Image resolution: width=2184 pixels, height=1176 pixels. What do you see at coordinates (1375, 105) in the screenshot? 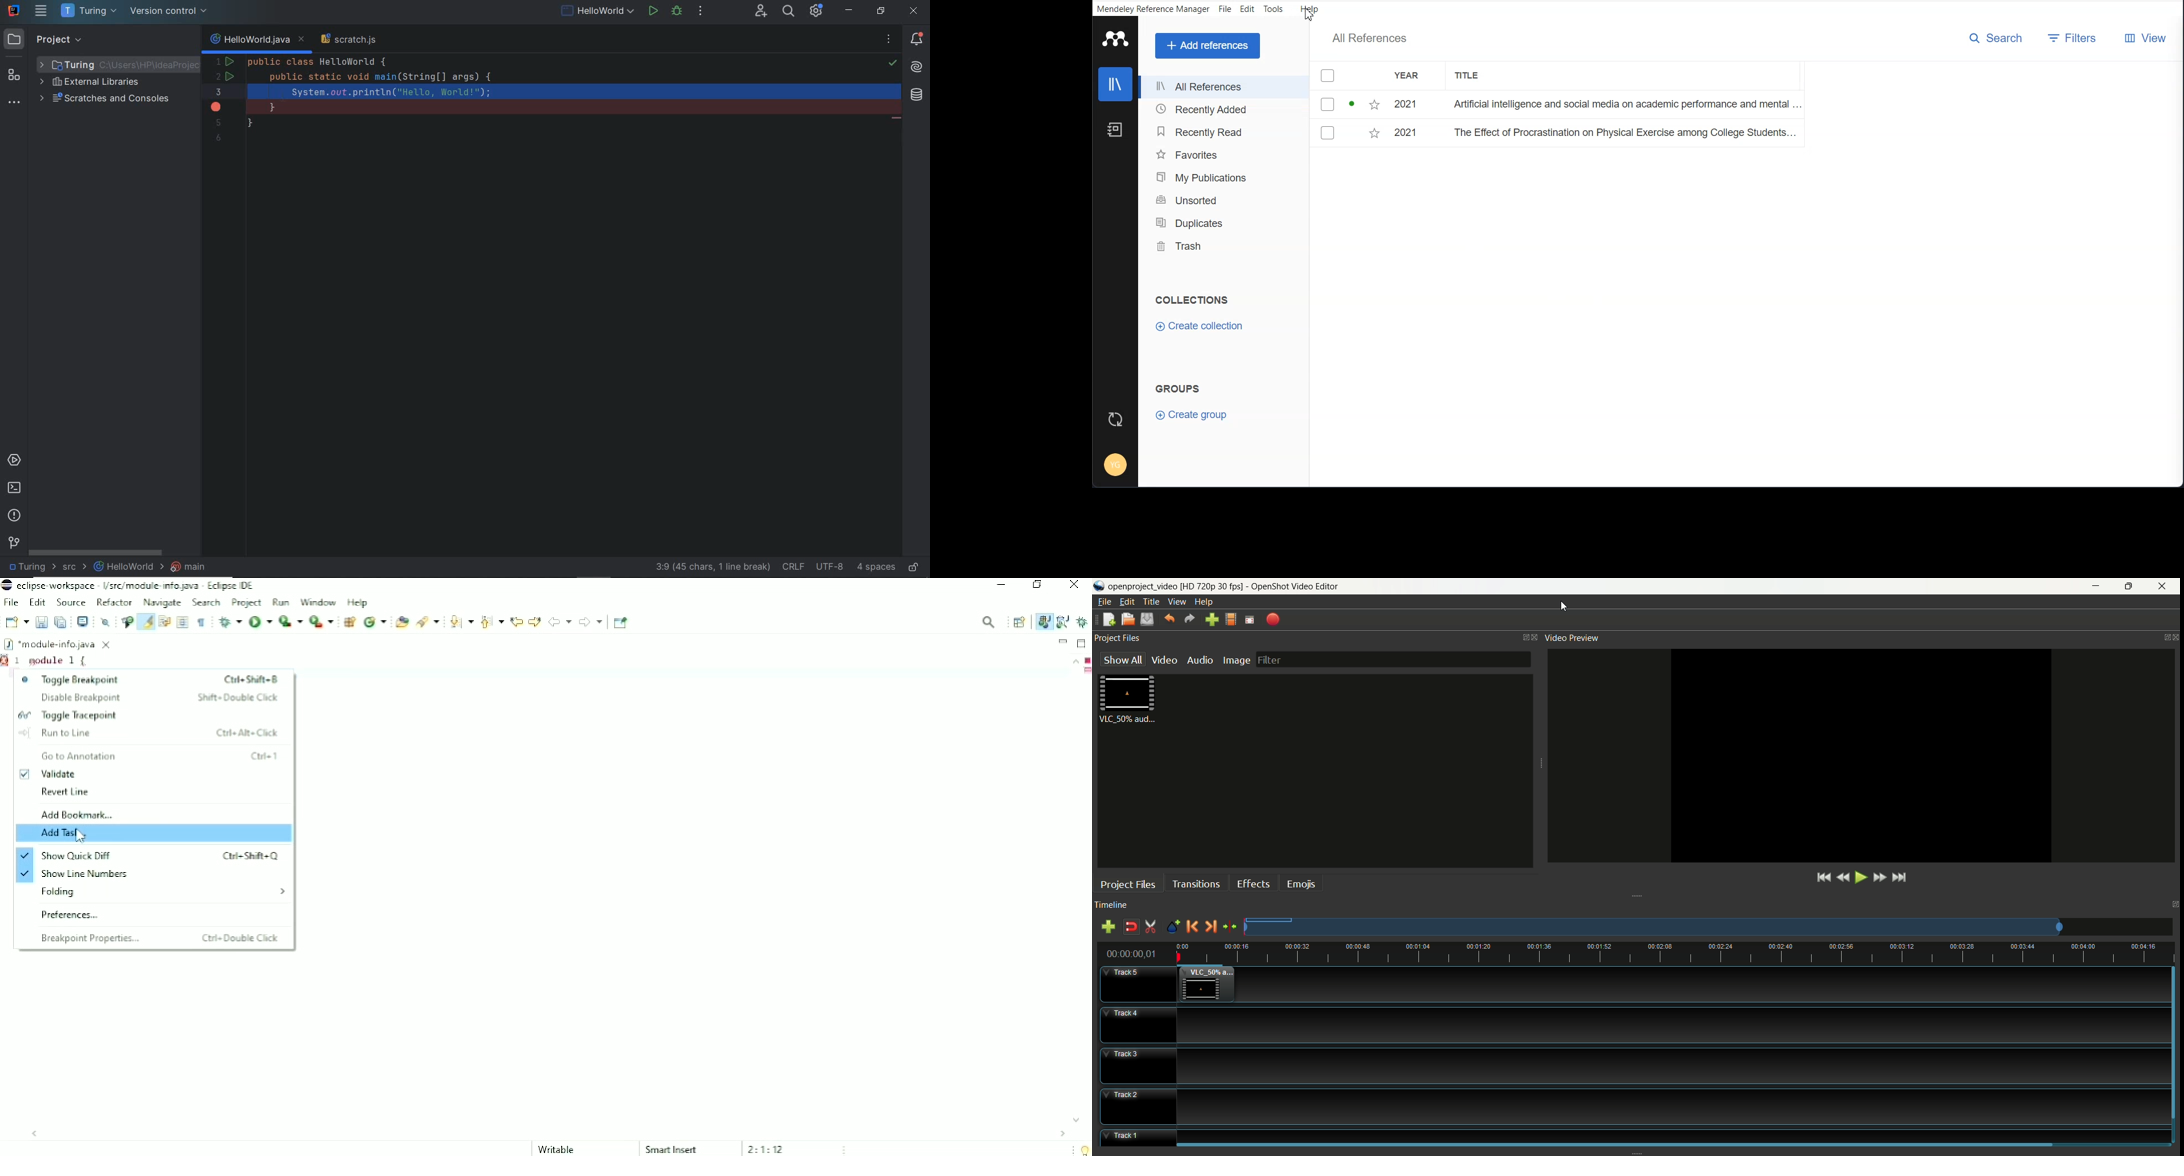
I see `Starred` at bounding box center [1375, 105].